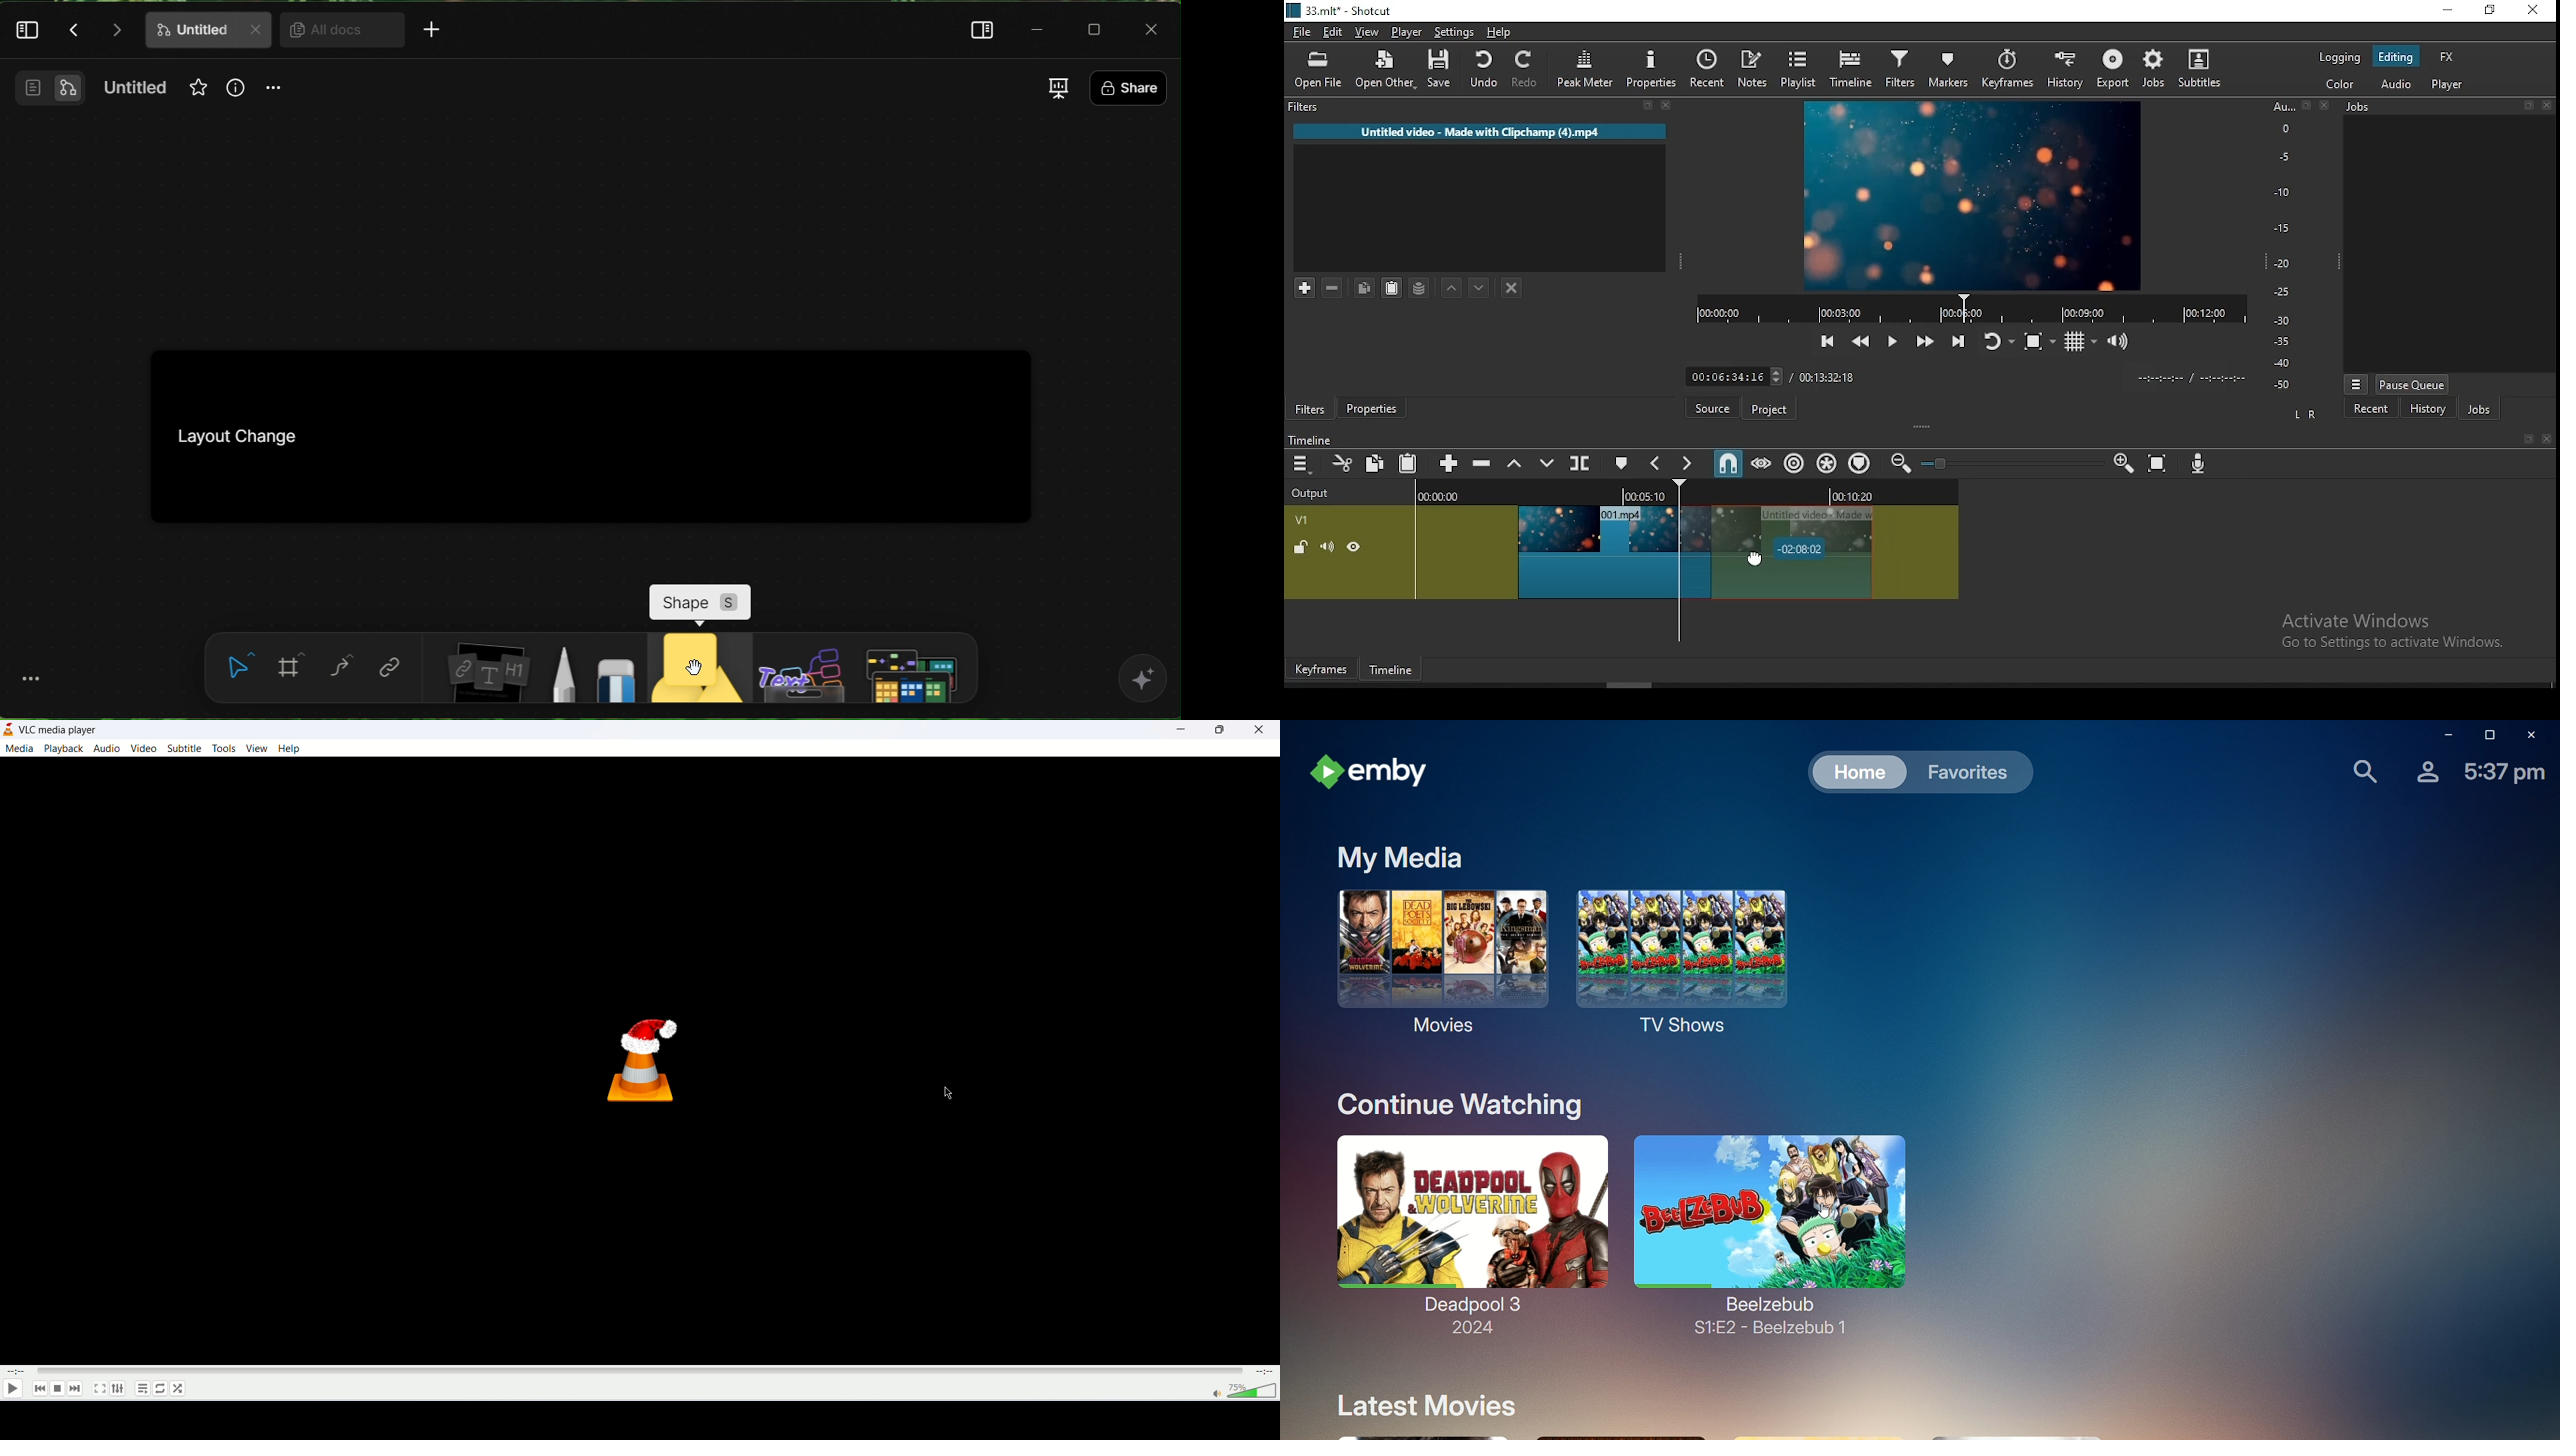 The image size is (2576, 1456). I want to click on played time, so click(17, 1372).